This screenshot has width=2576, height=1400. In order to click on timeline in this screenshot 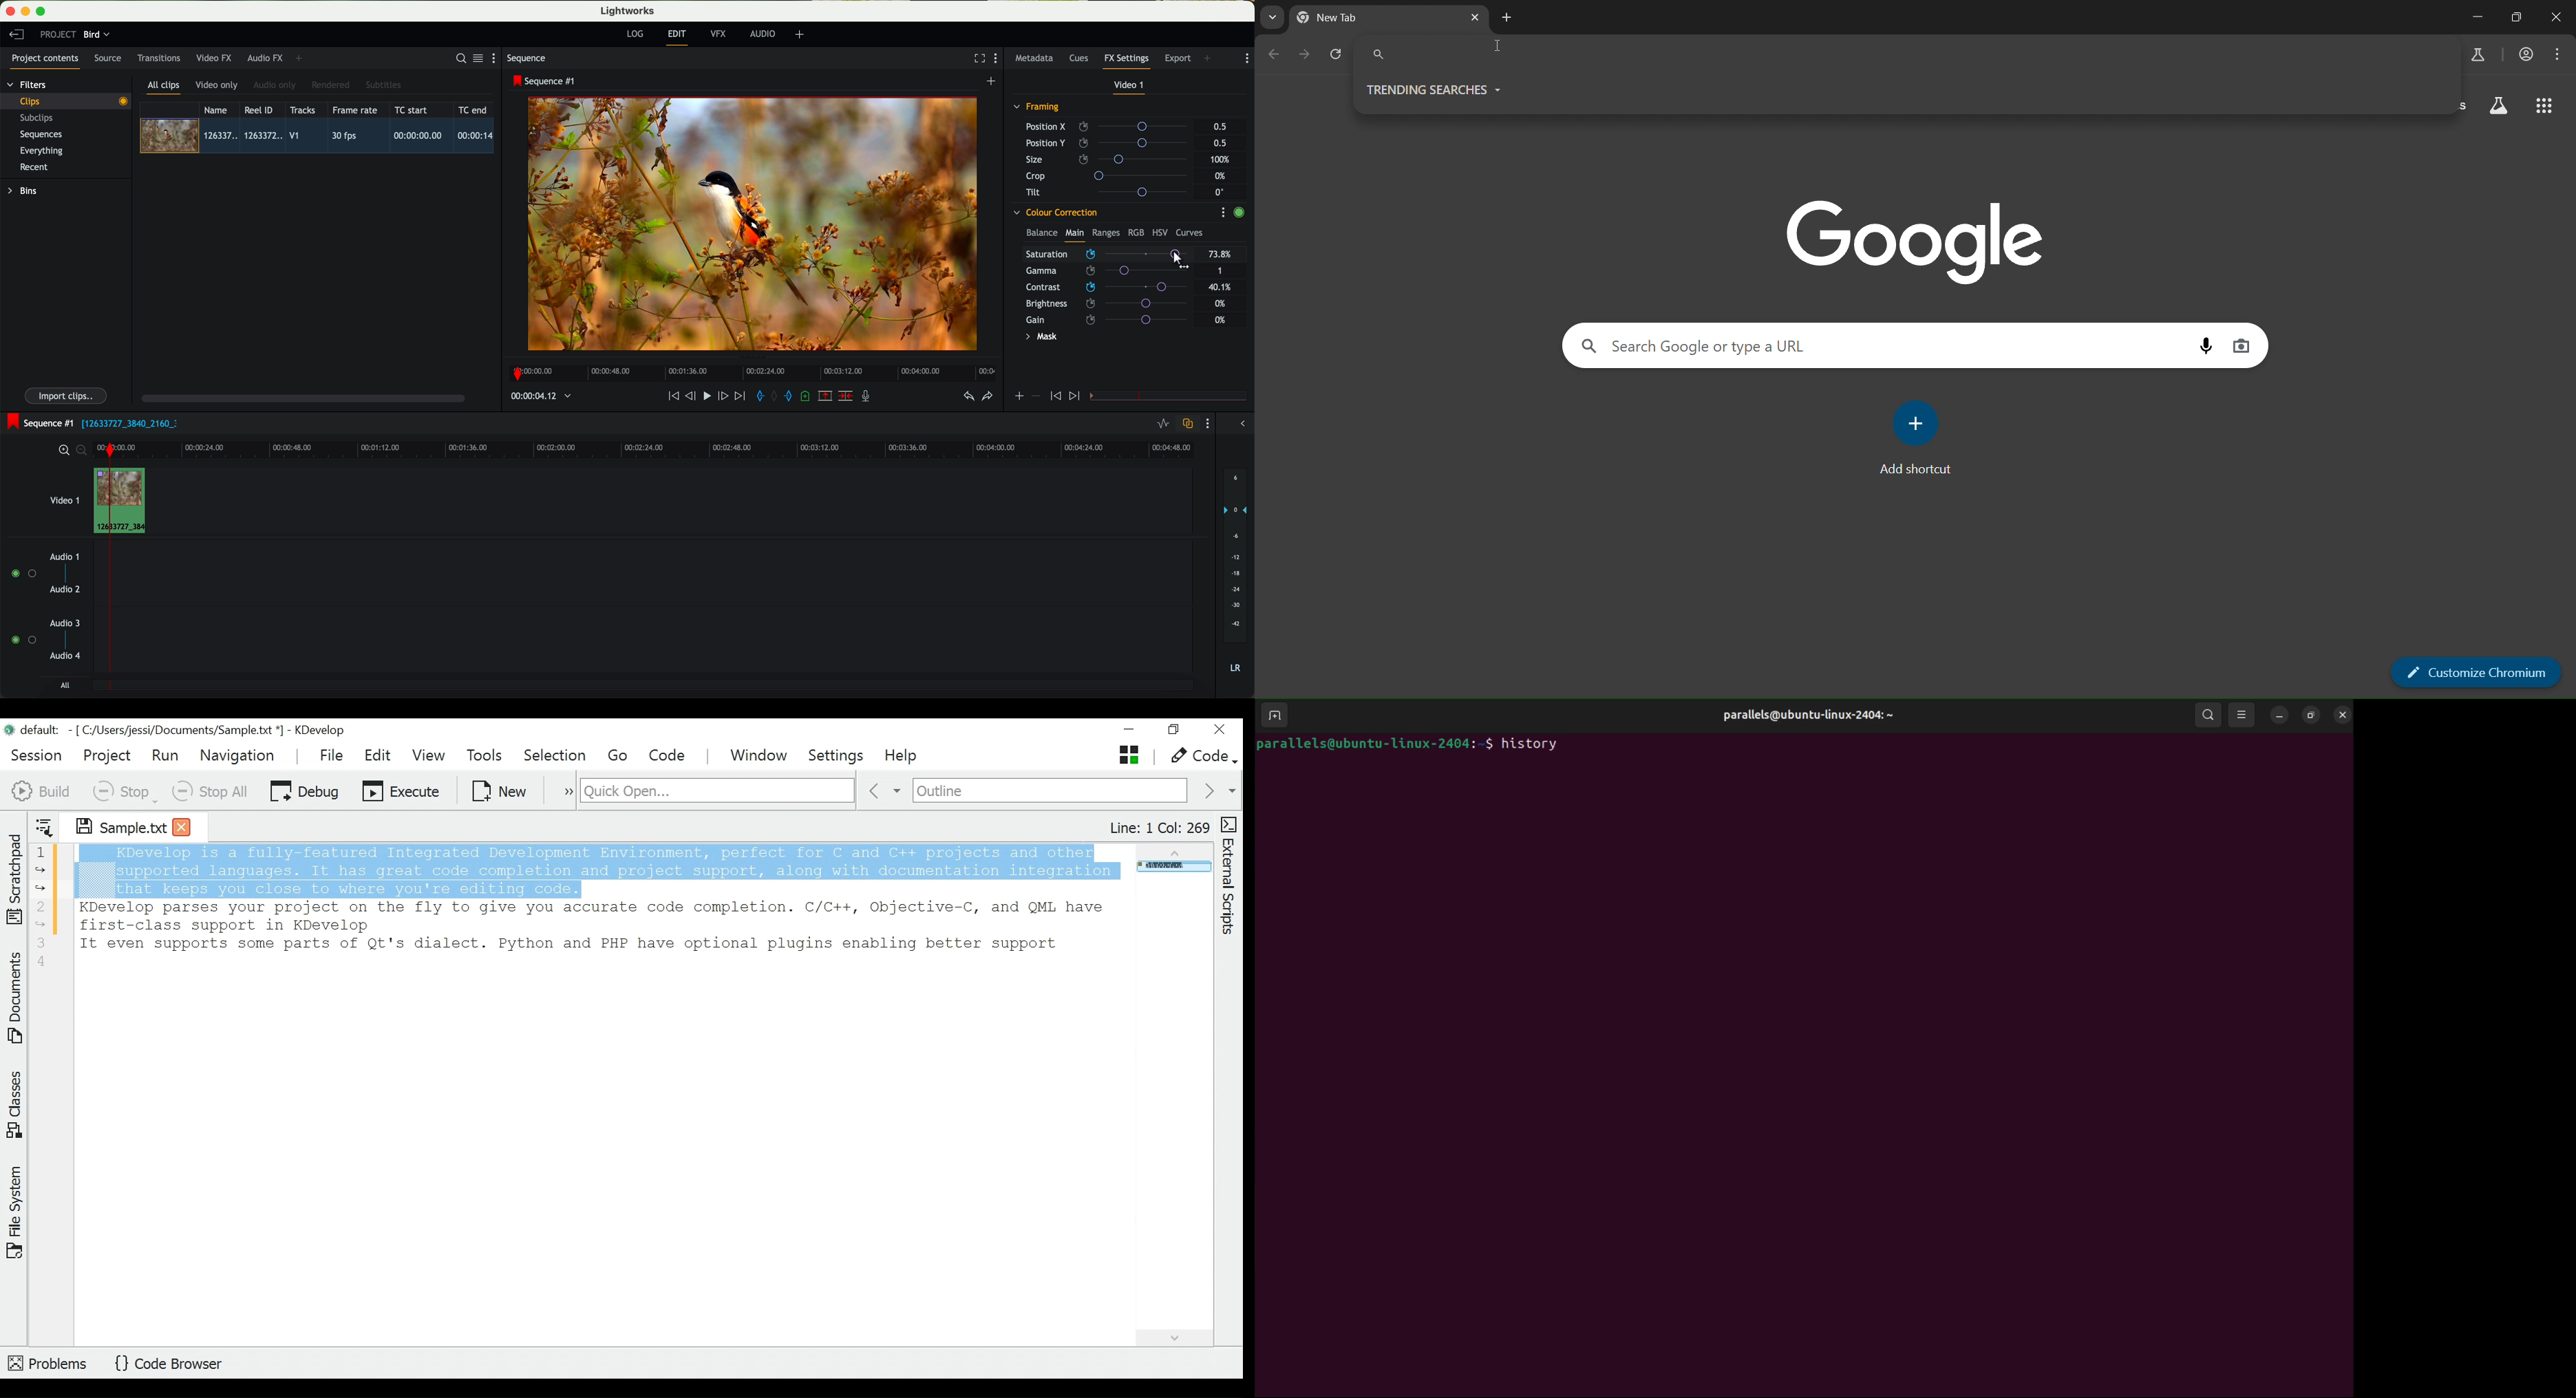, I will do `click(750, 370)`.